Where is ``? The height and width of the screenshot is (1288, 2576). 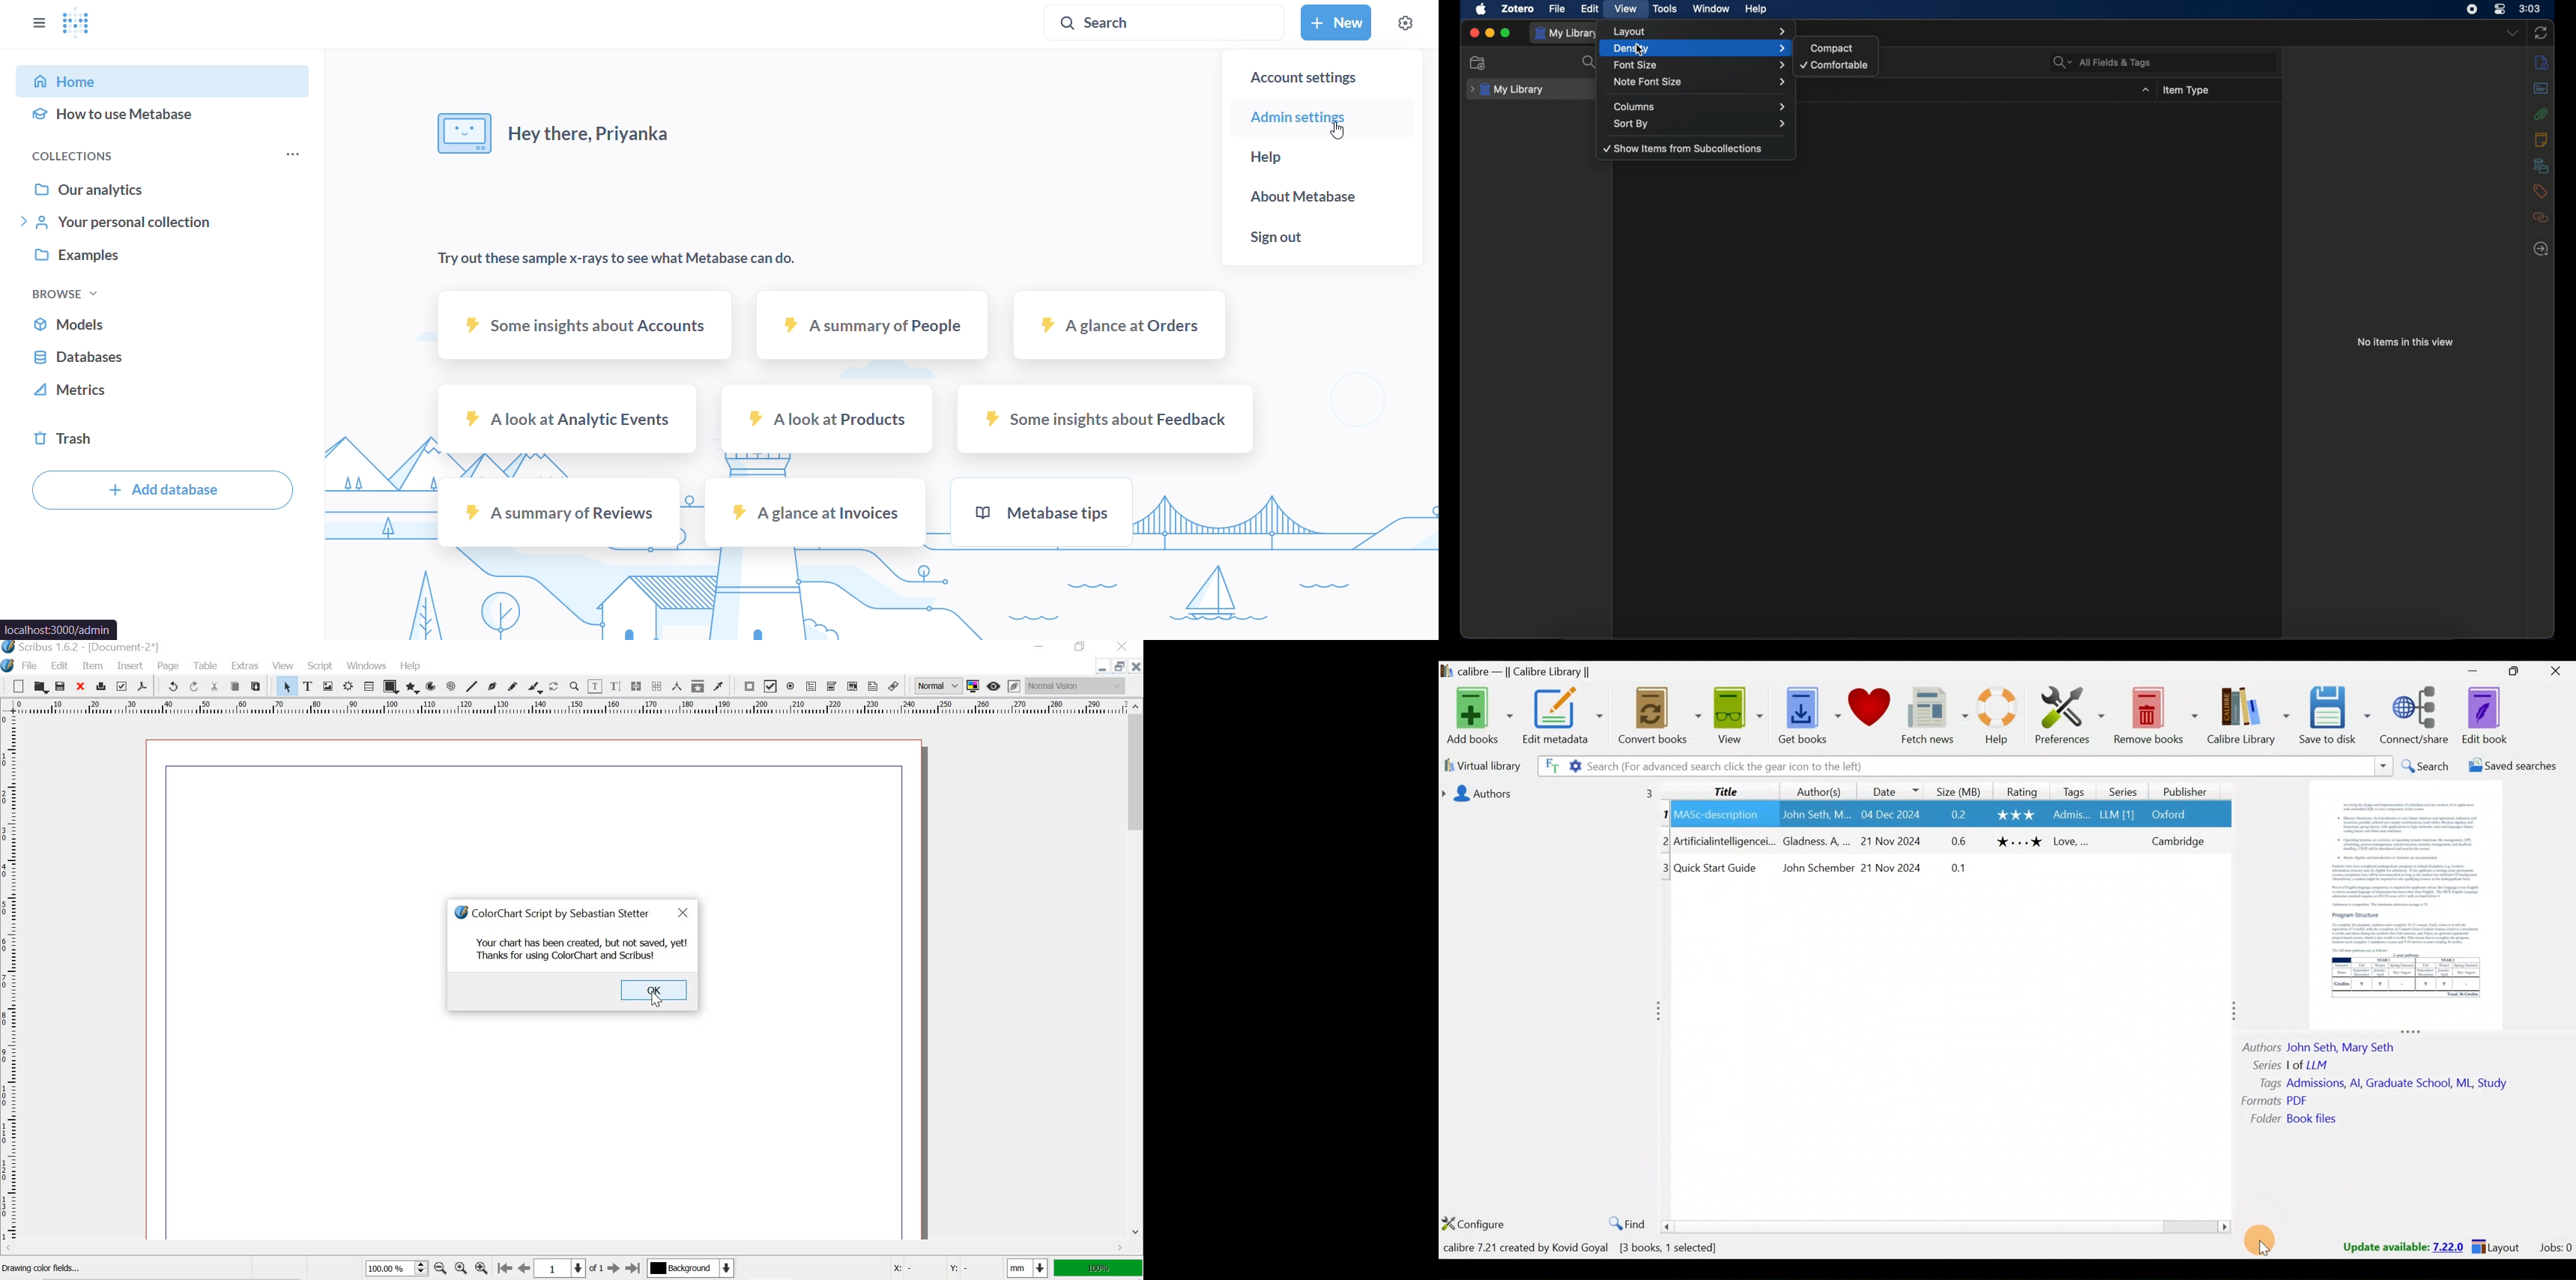
 is located at coordinates (2318, 1121).